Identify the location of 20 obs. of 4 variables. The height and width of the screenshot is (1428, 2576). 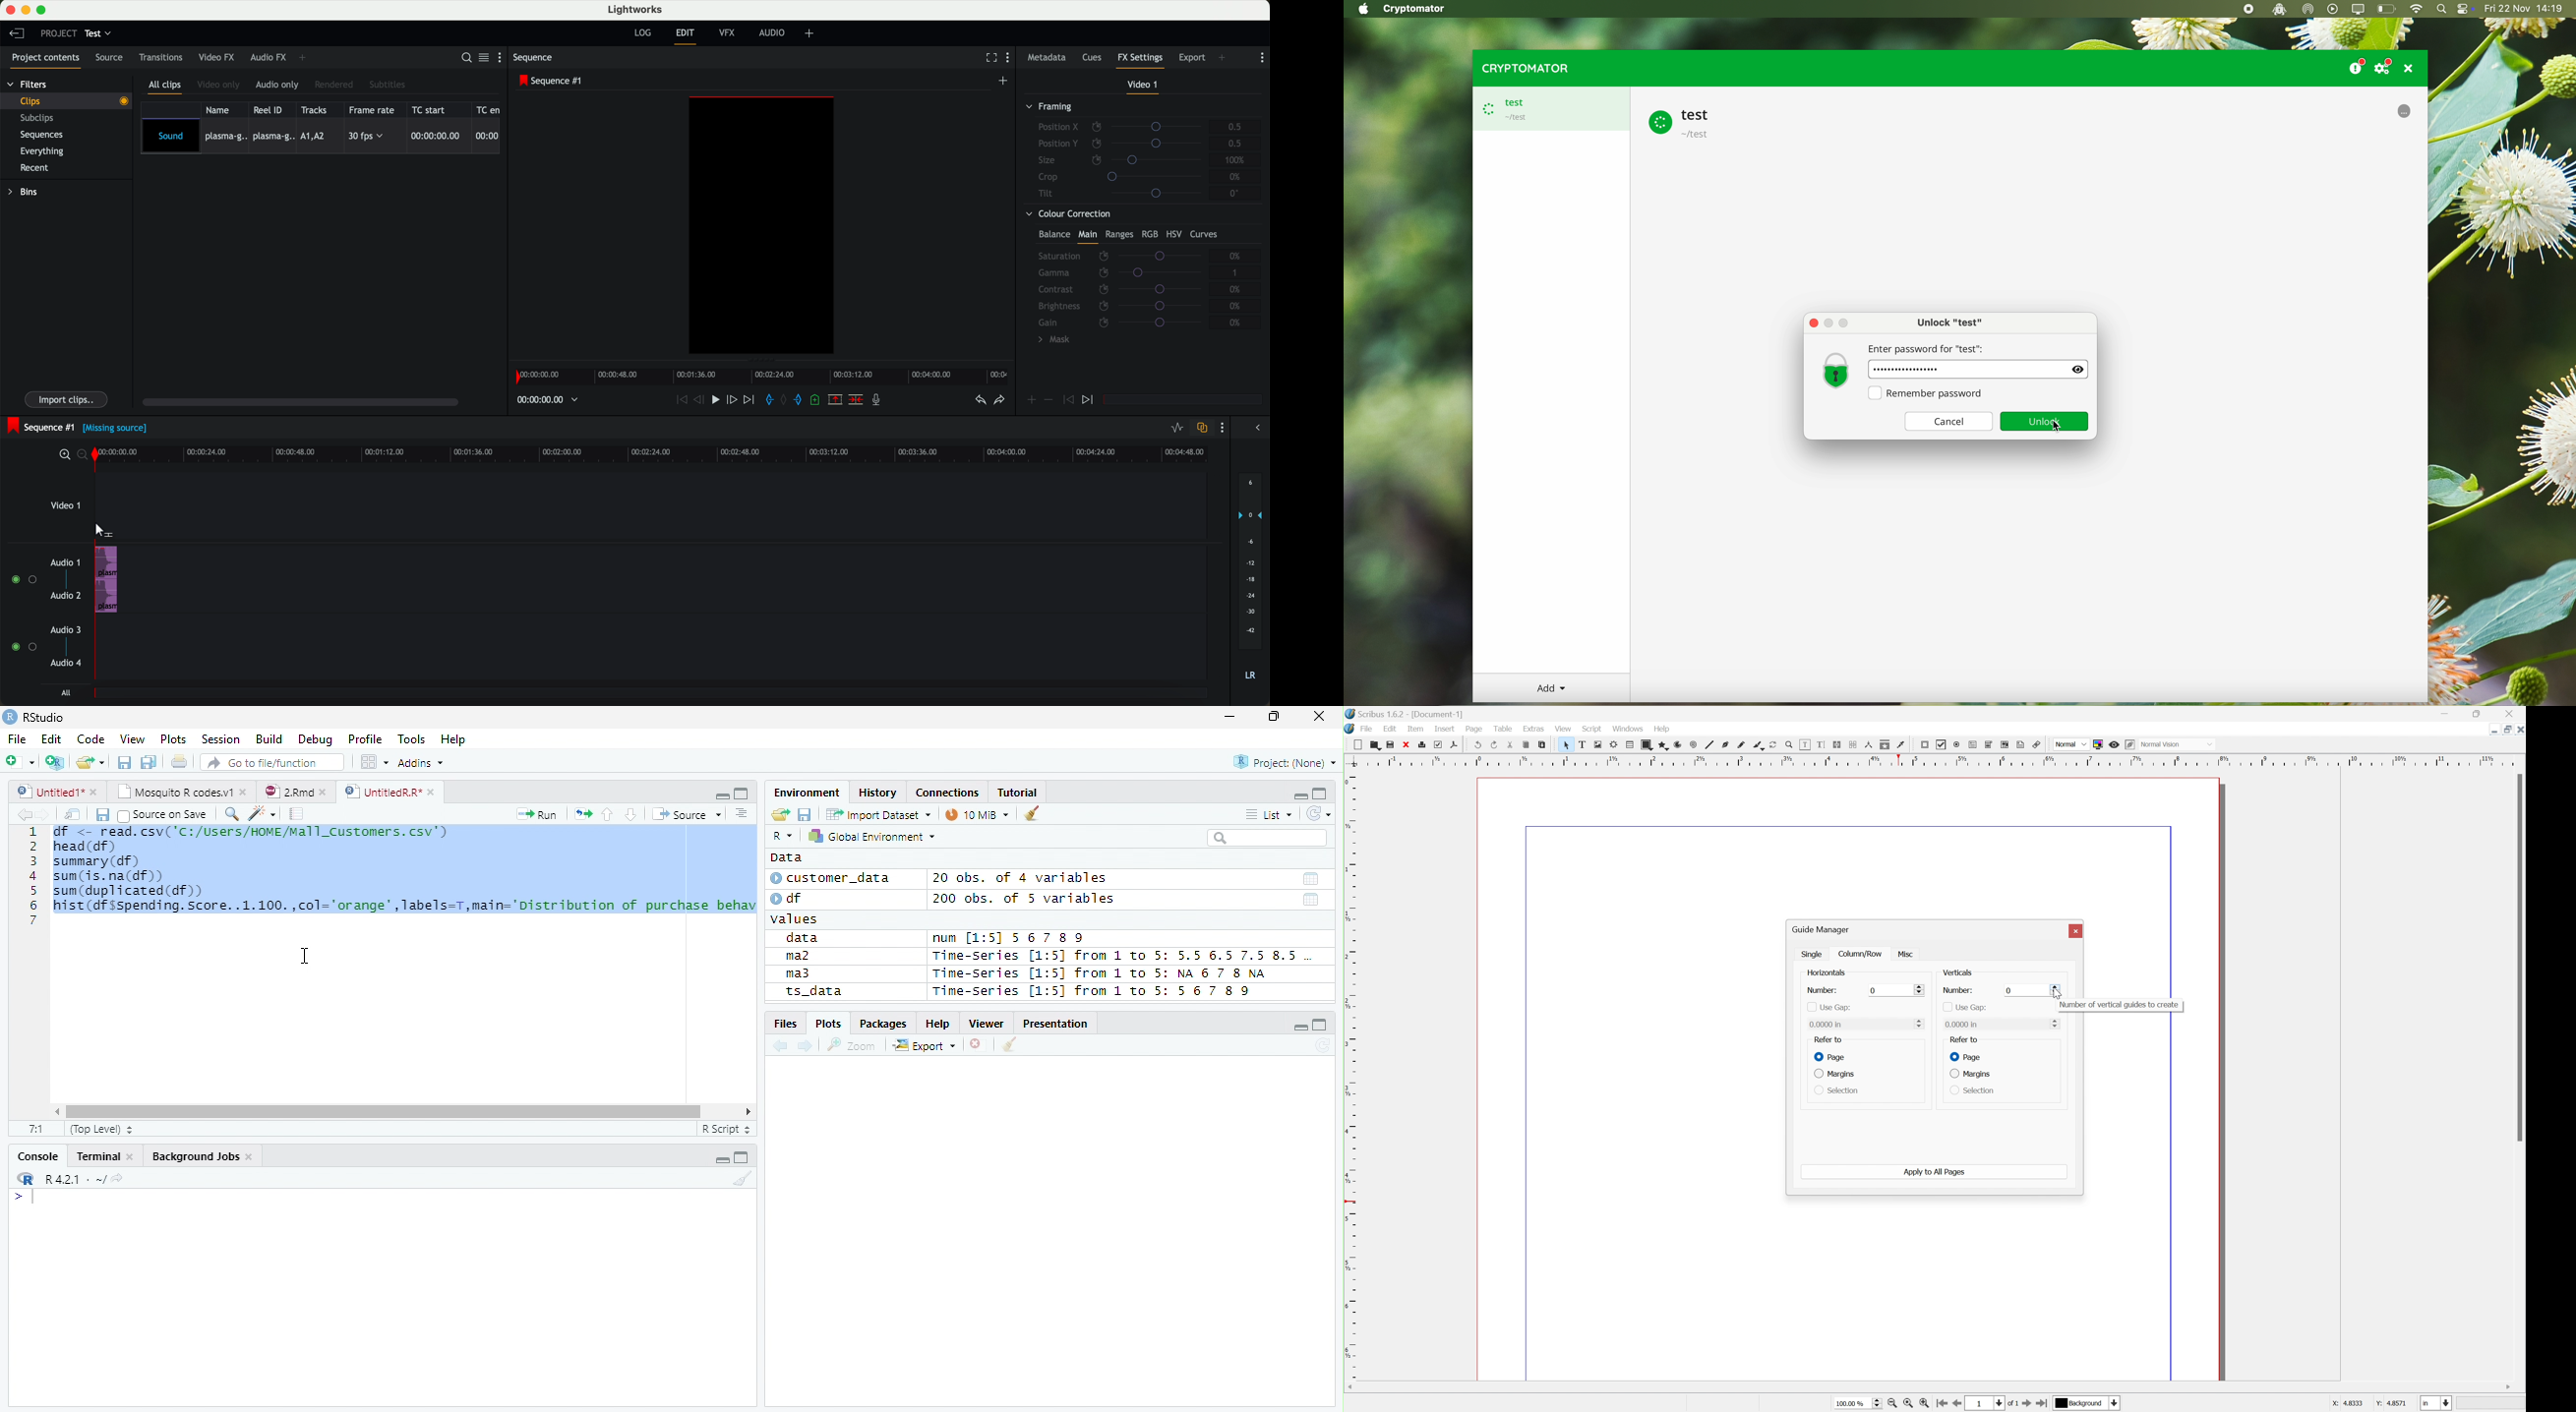
(1021, 880).